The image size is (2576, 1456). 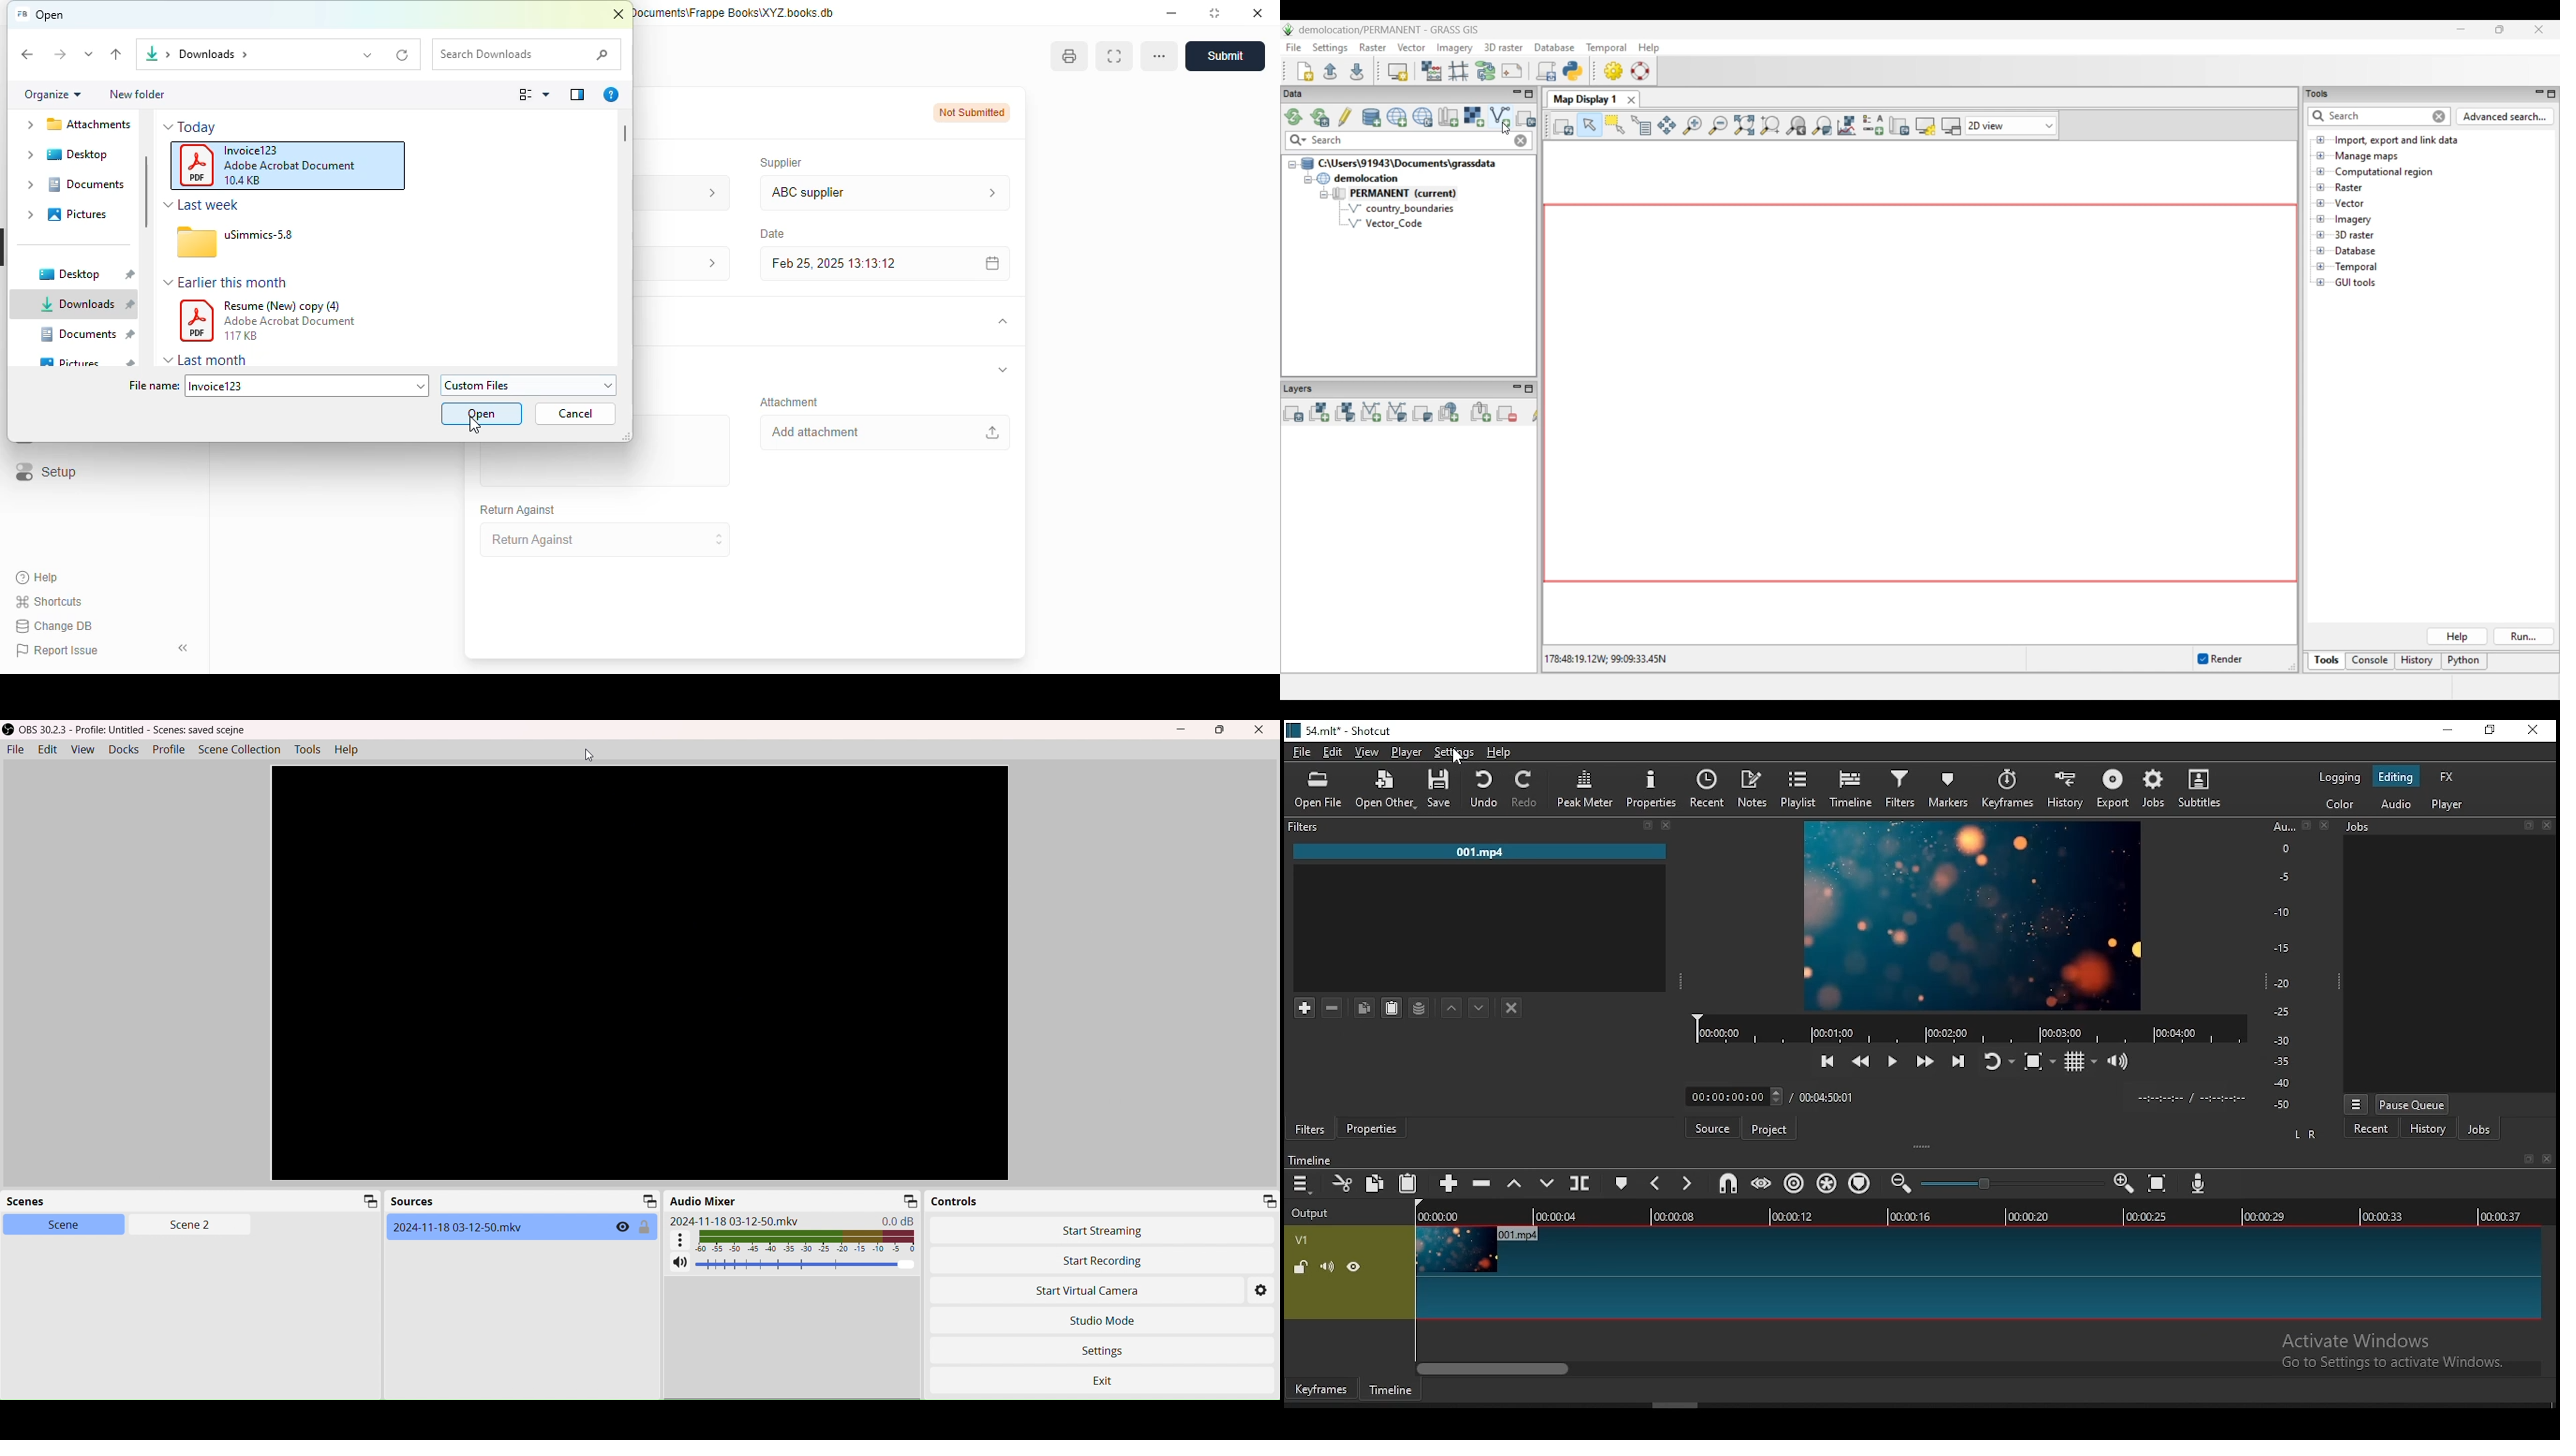 What do you see at coordinates (2112, 788) in the screenshot?
I see `export` at bounding box center [2112, 788].